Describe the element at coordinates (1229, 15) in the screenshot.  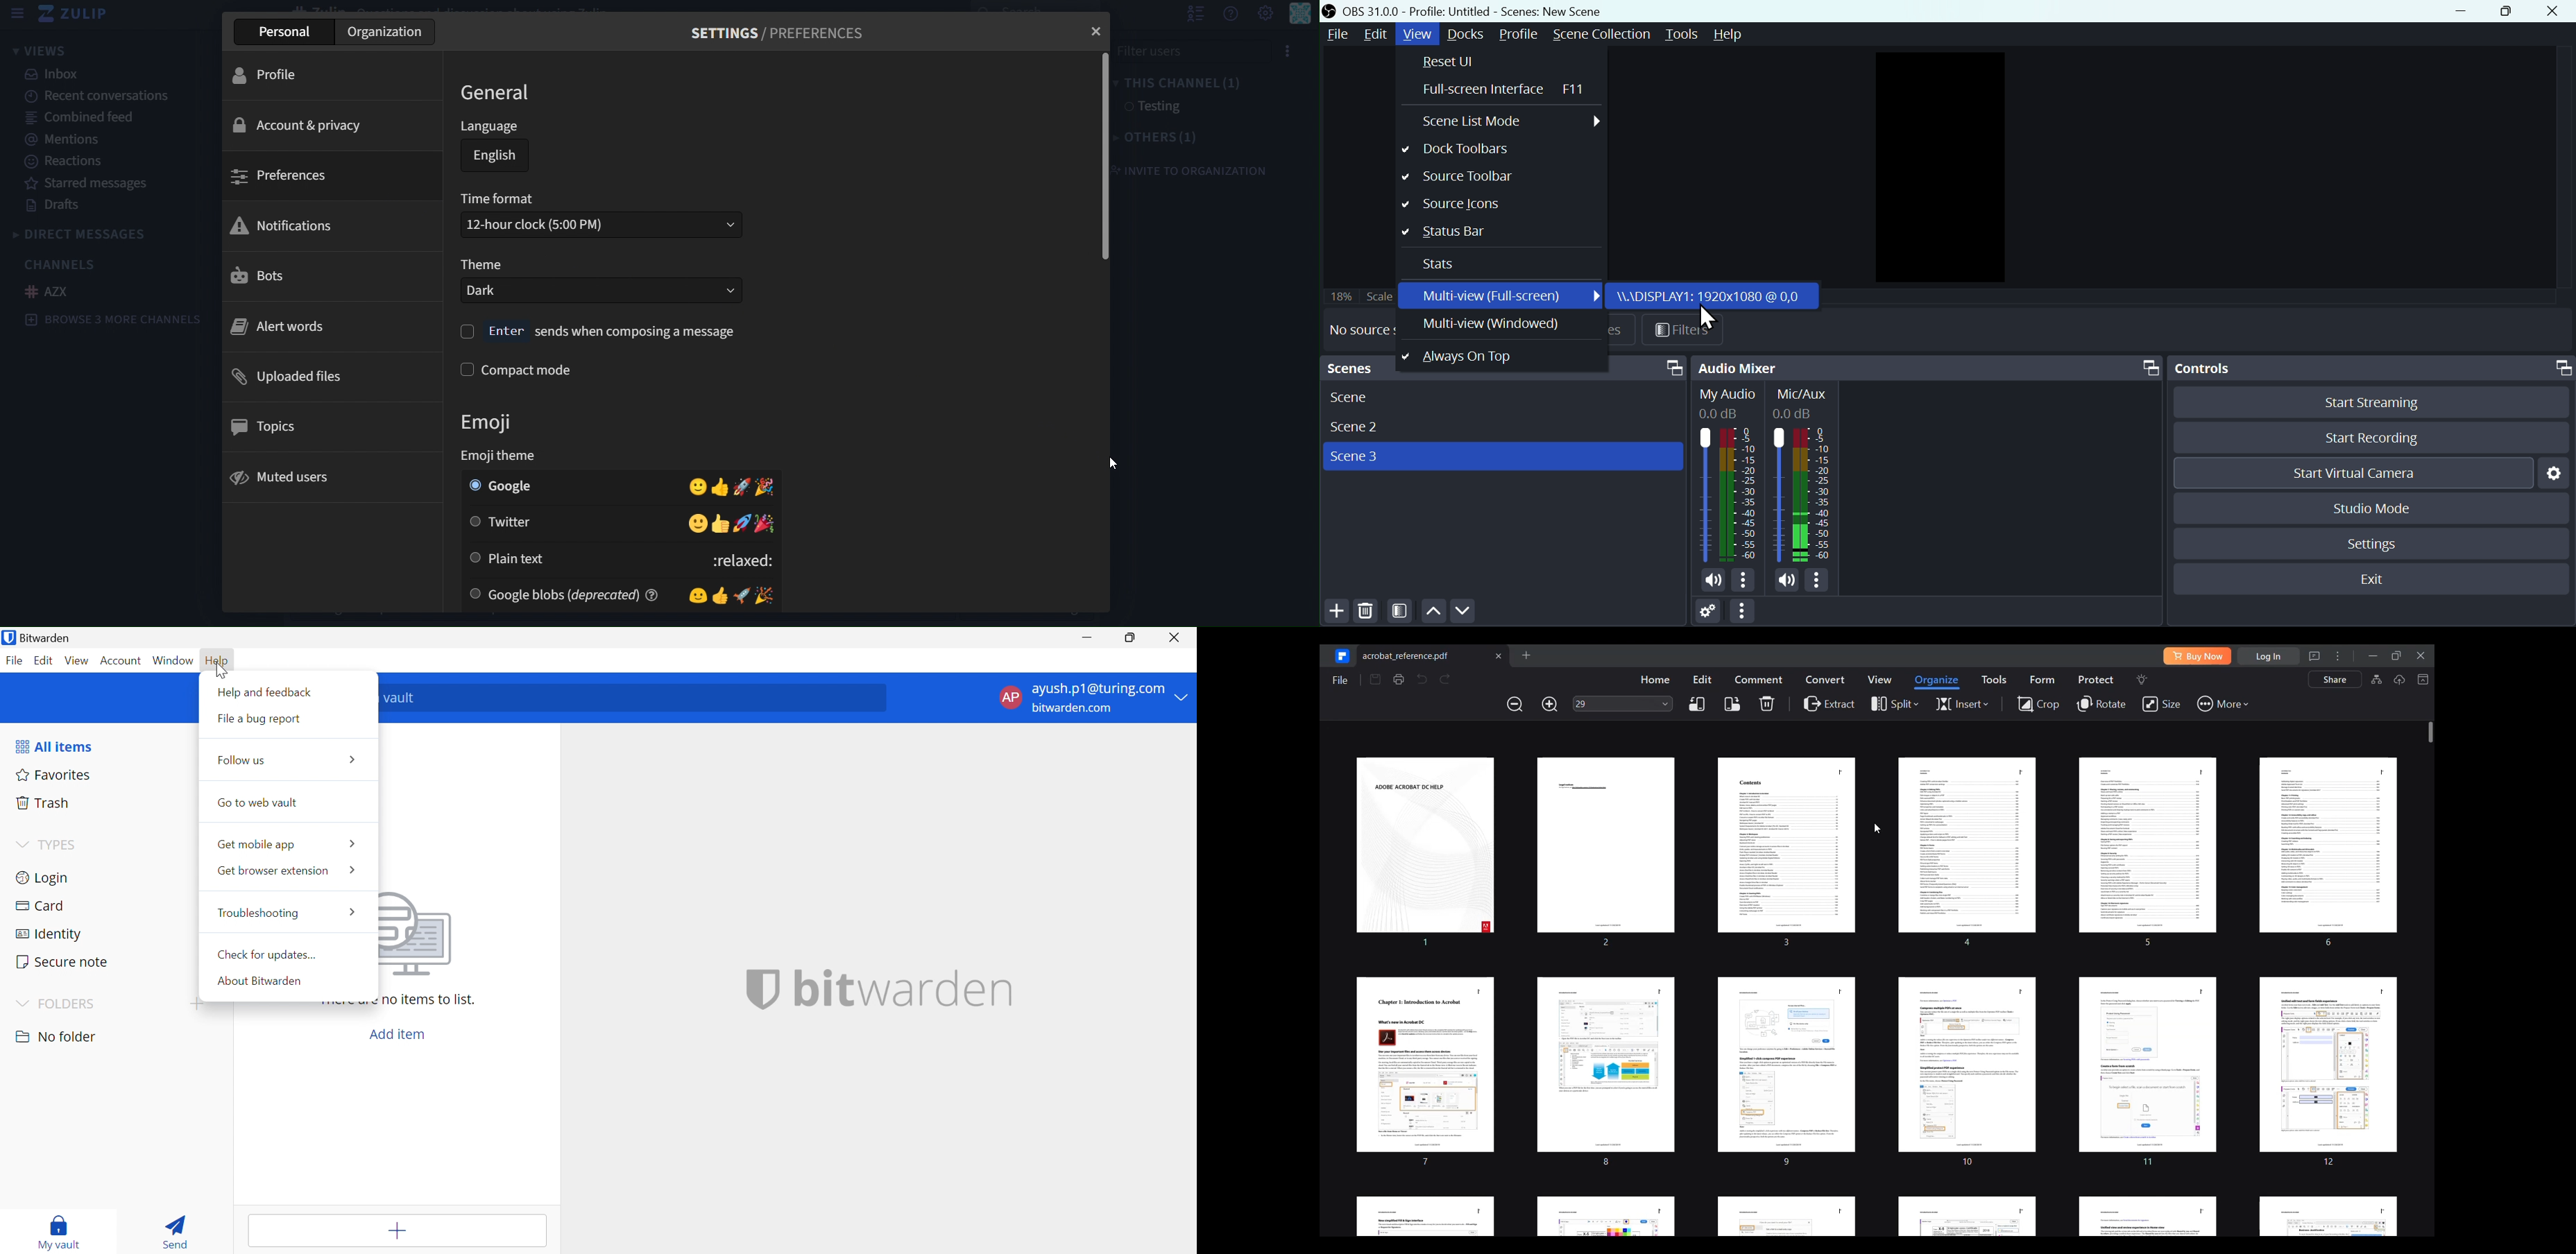
I see `get help` at that location.